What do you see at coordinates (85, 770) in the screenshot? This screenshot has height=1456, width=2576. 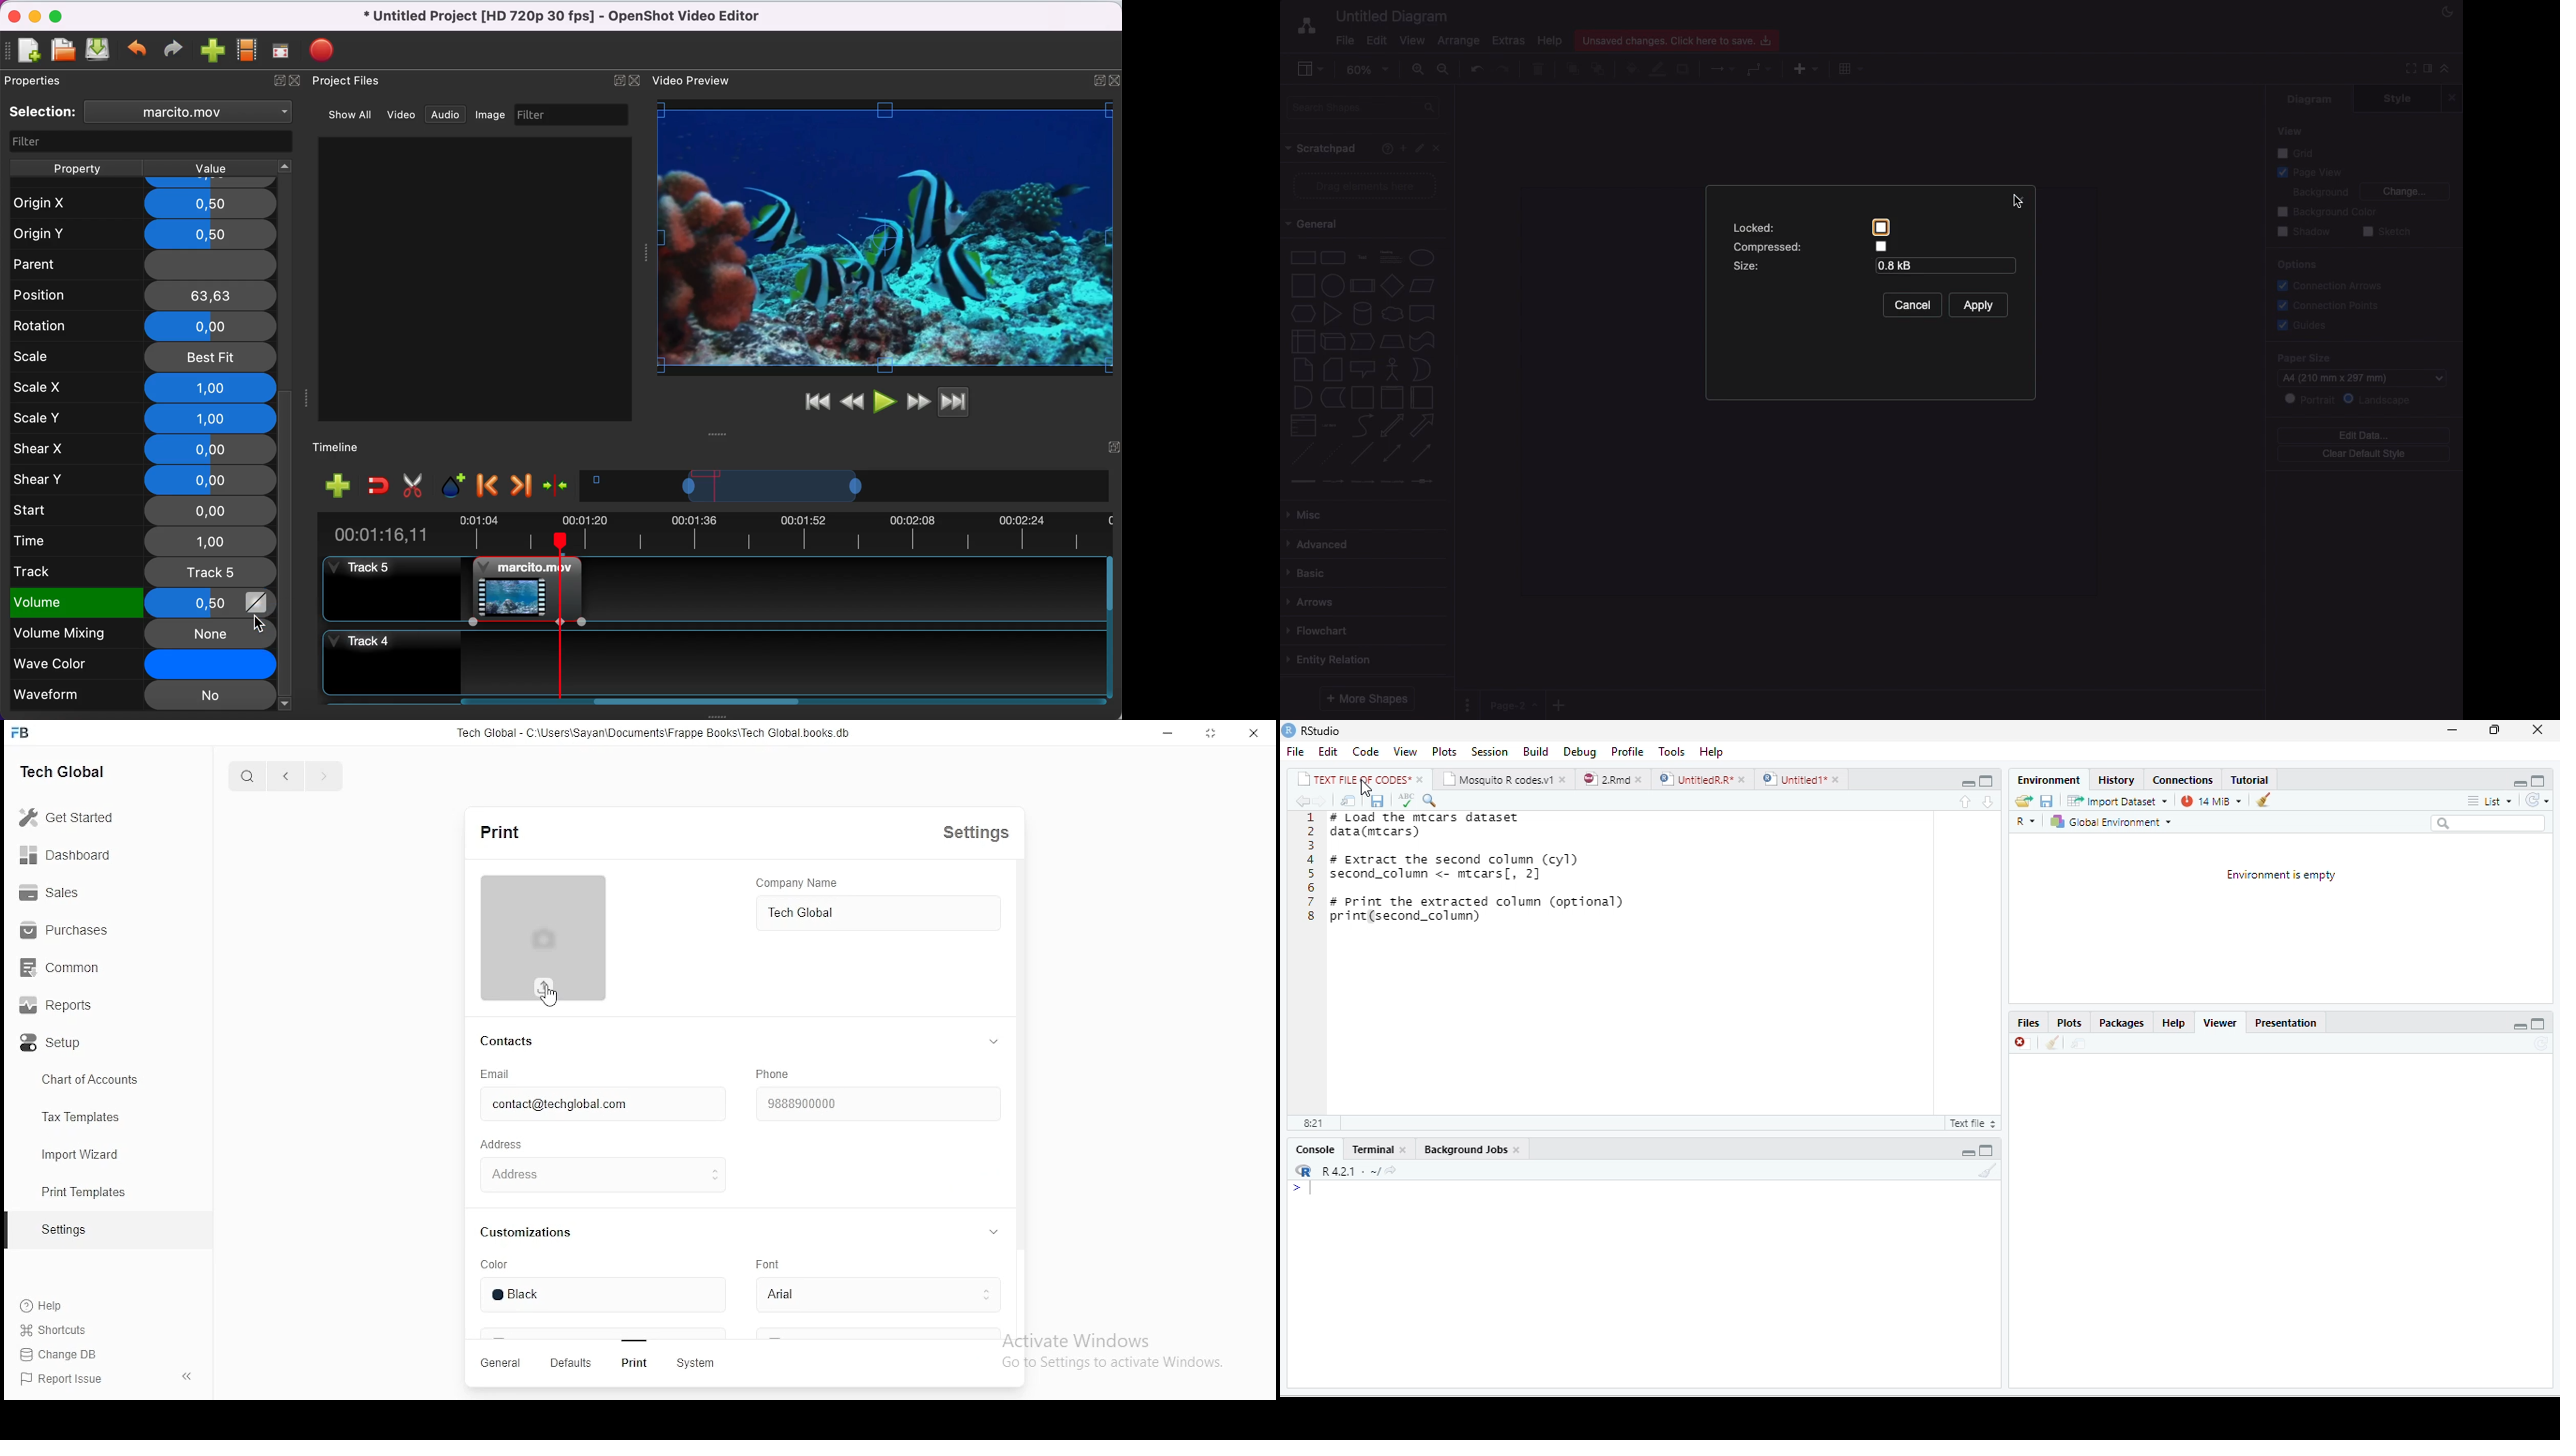 I see `Tech Global` at bounding box center [85, 770].